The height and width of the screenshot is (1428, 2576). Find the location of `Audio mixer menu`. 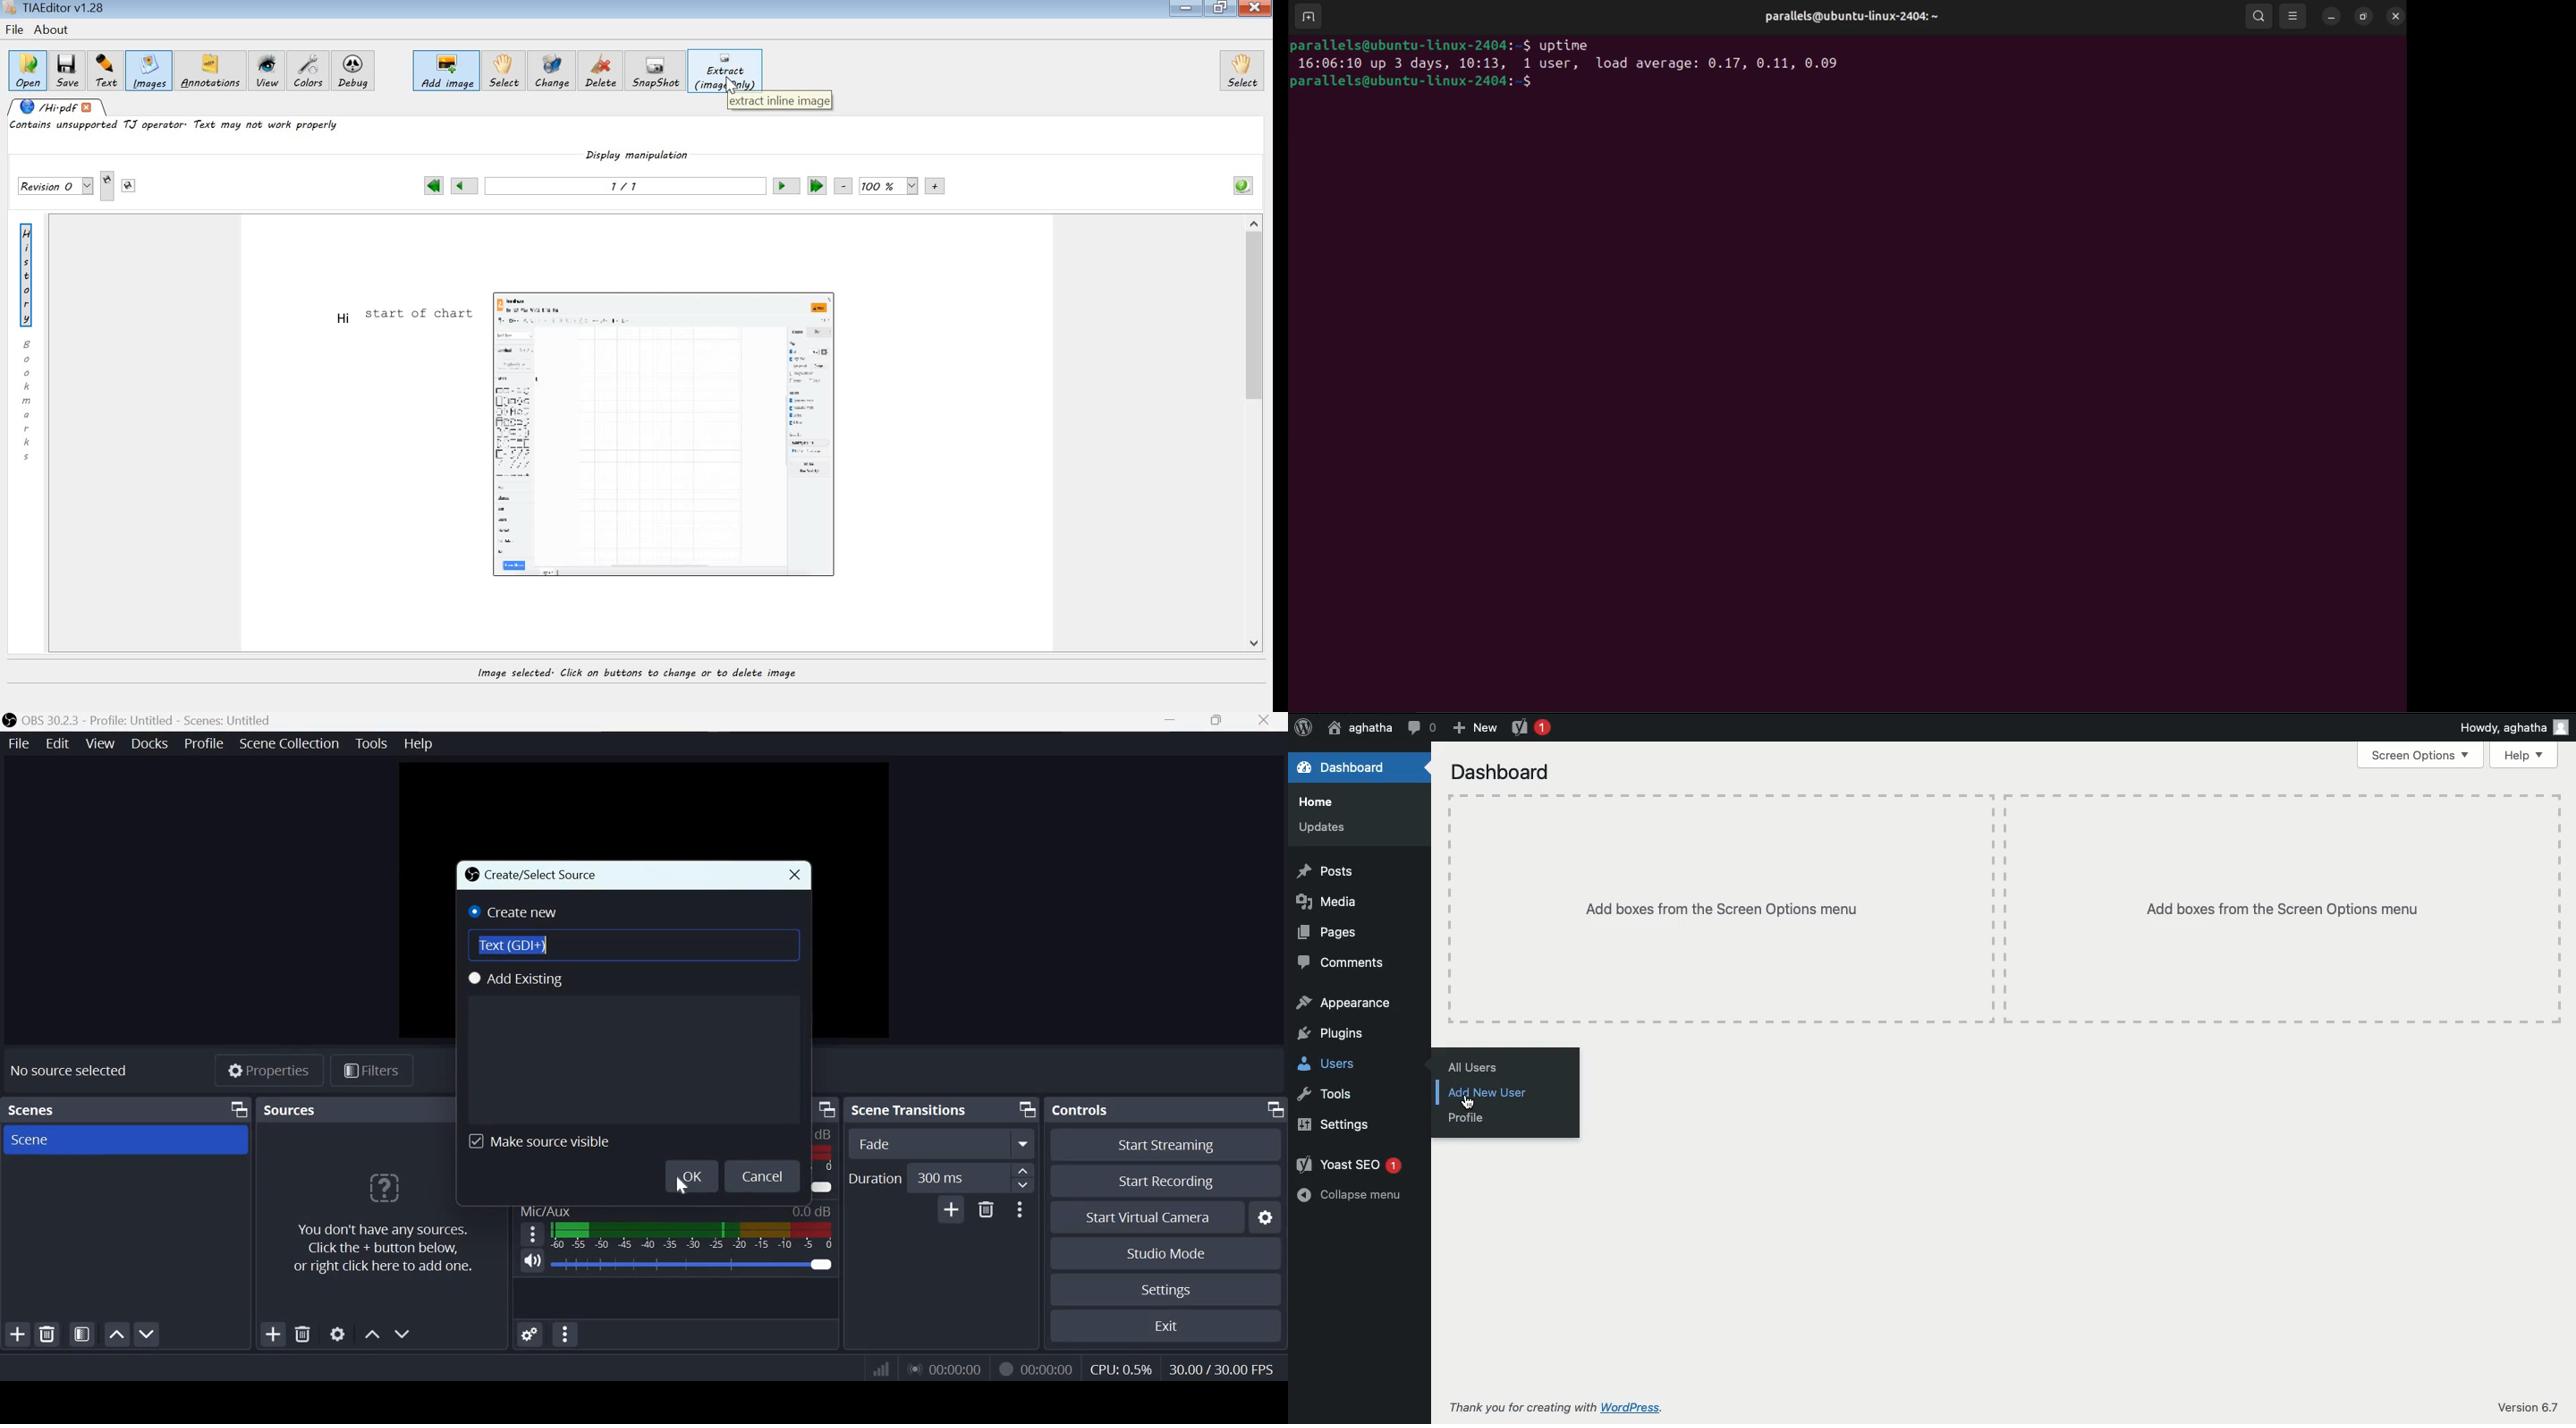

Audio mixer menu is located at coordinates (565, 1335).